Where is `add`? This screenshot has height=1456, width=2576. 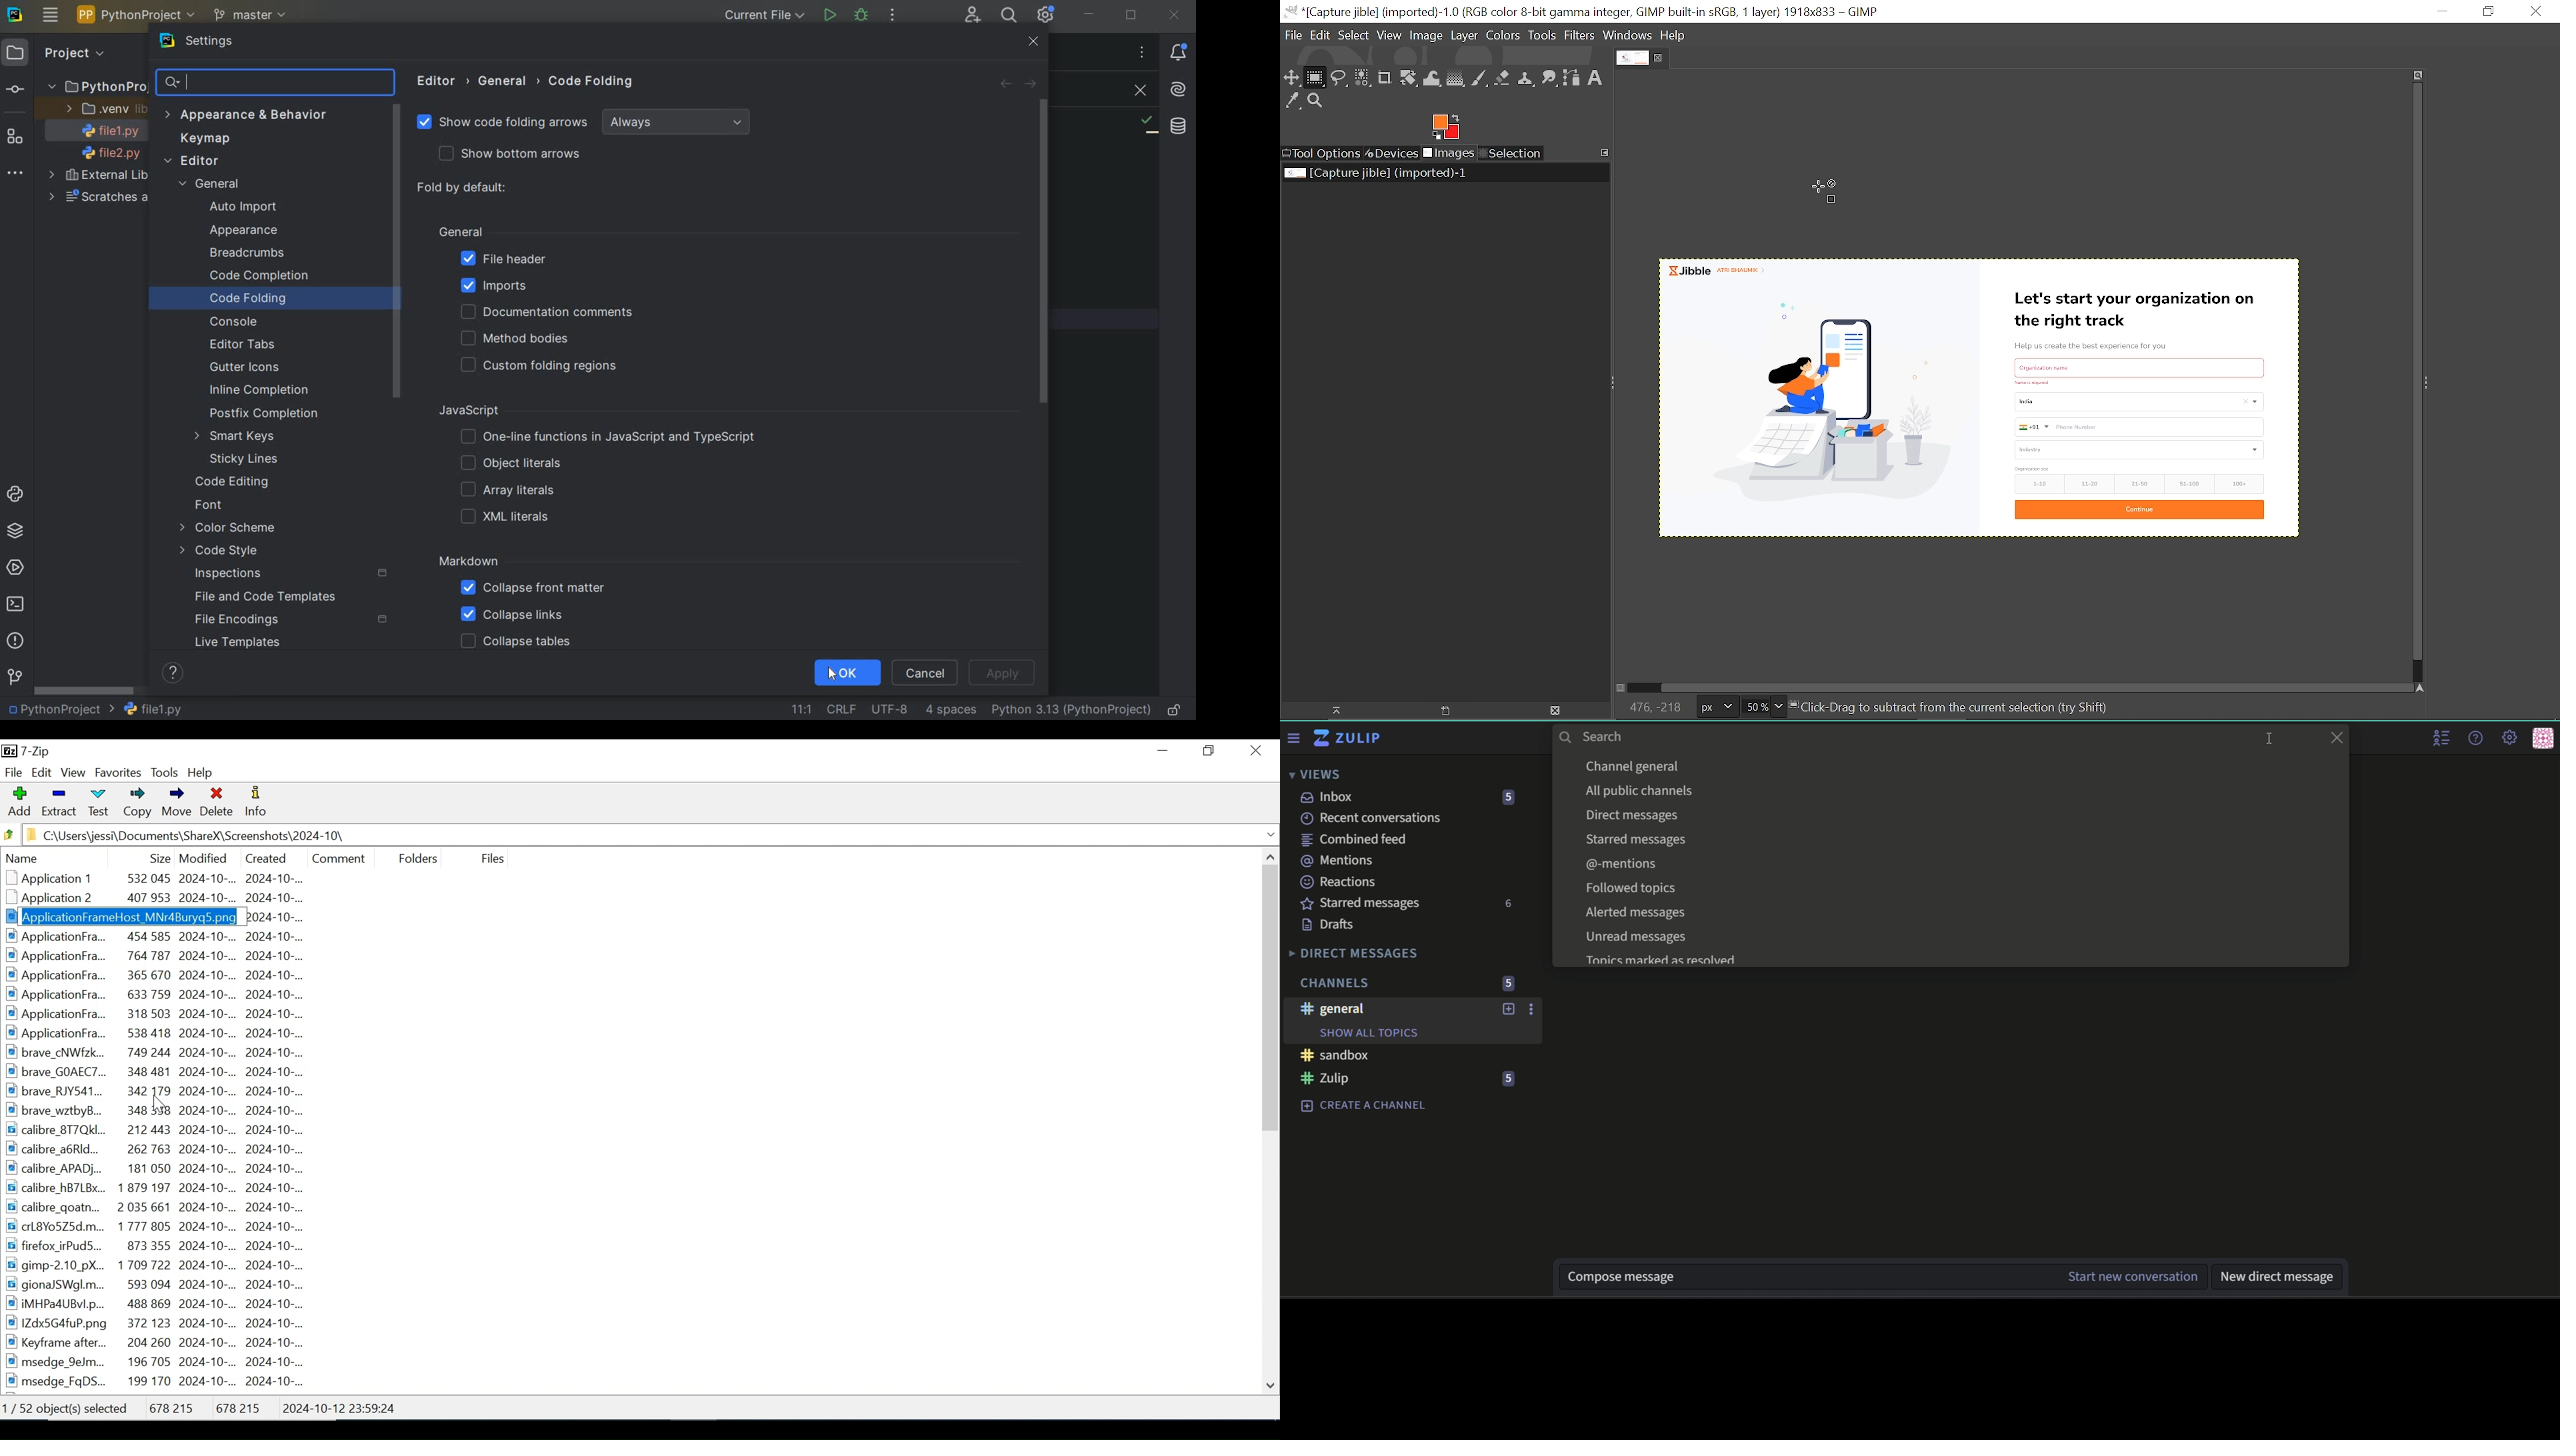 add is located at coordinates (1509, 1010).